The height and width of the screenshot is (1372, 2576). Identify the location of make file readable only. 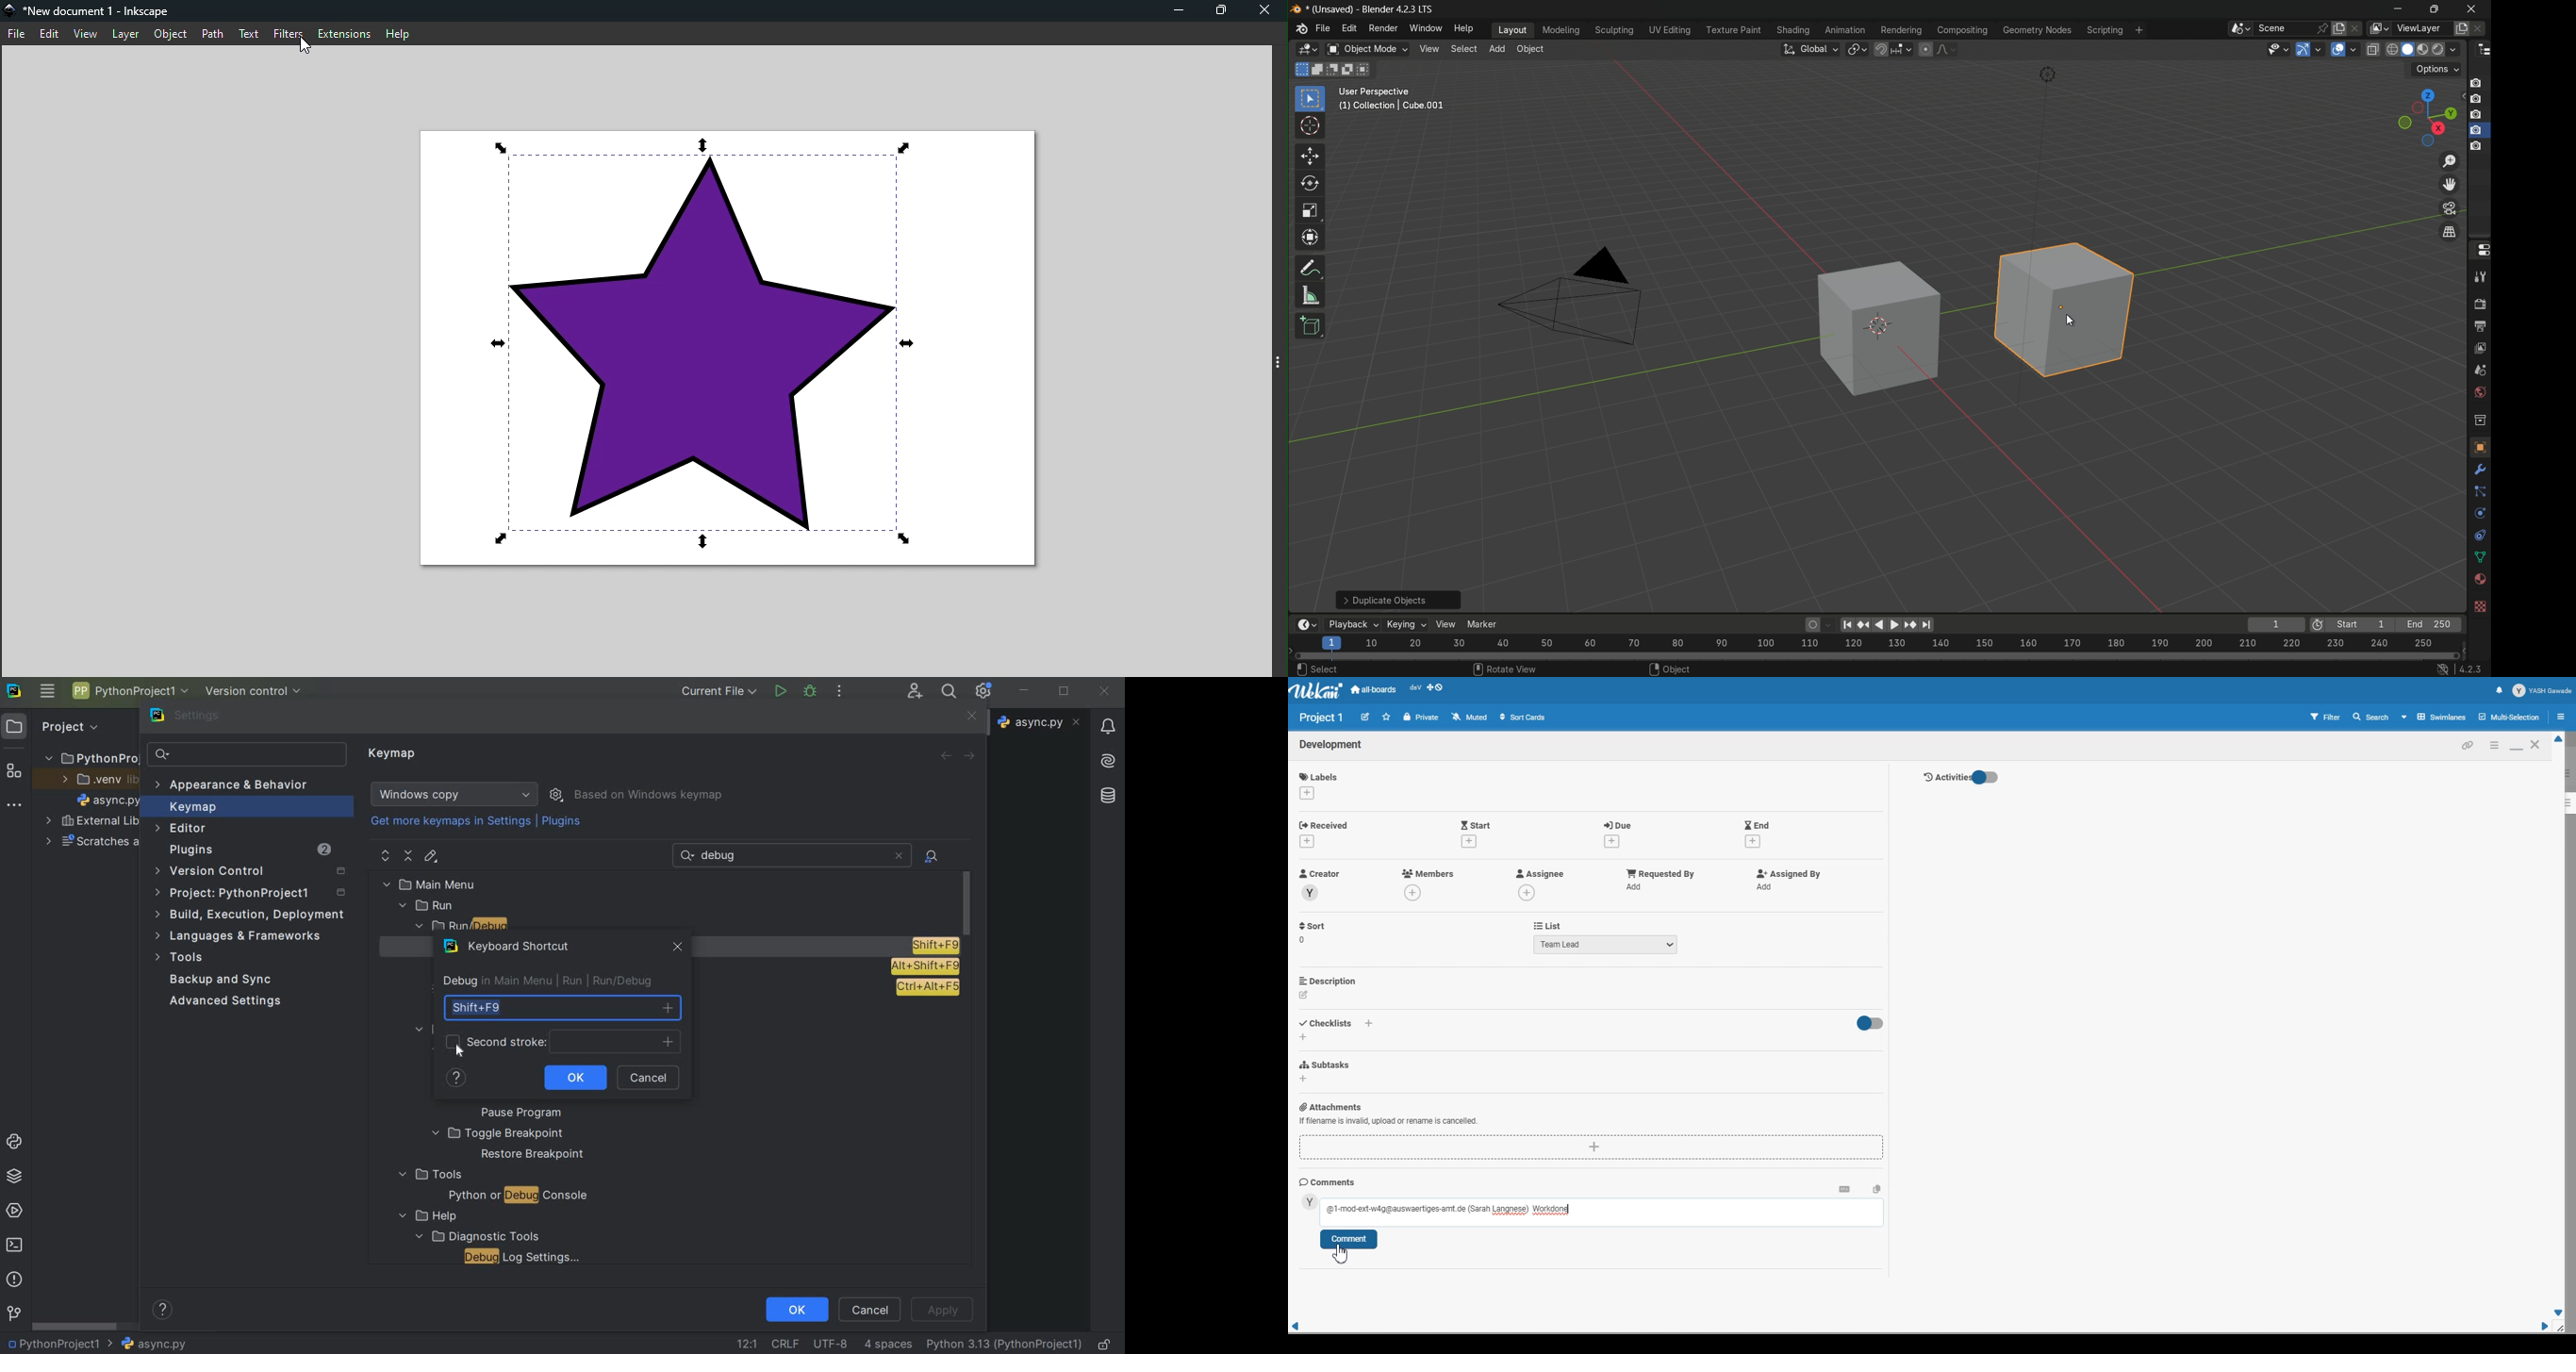
(1106, 1343).